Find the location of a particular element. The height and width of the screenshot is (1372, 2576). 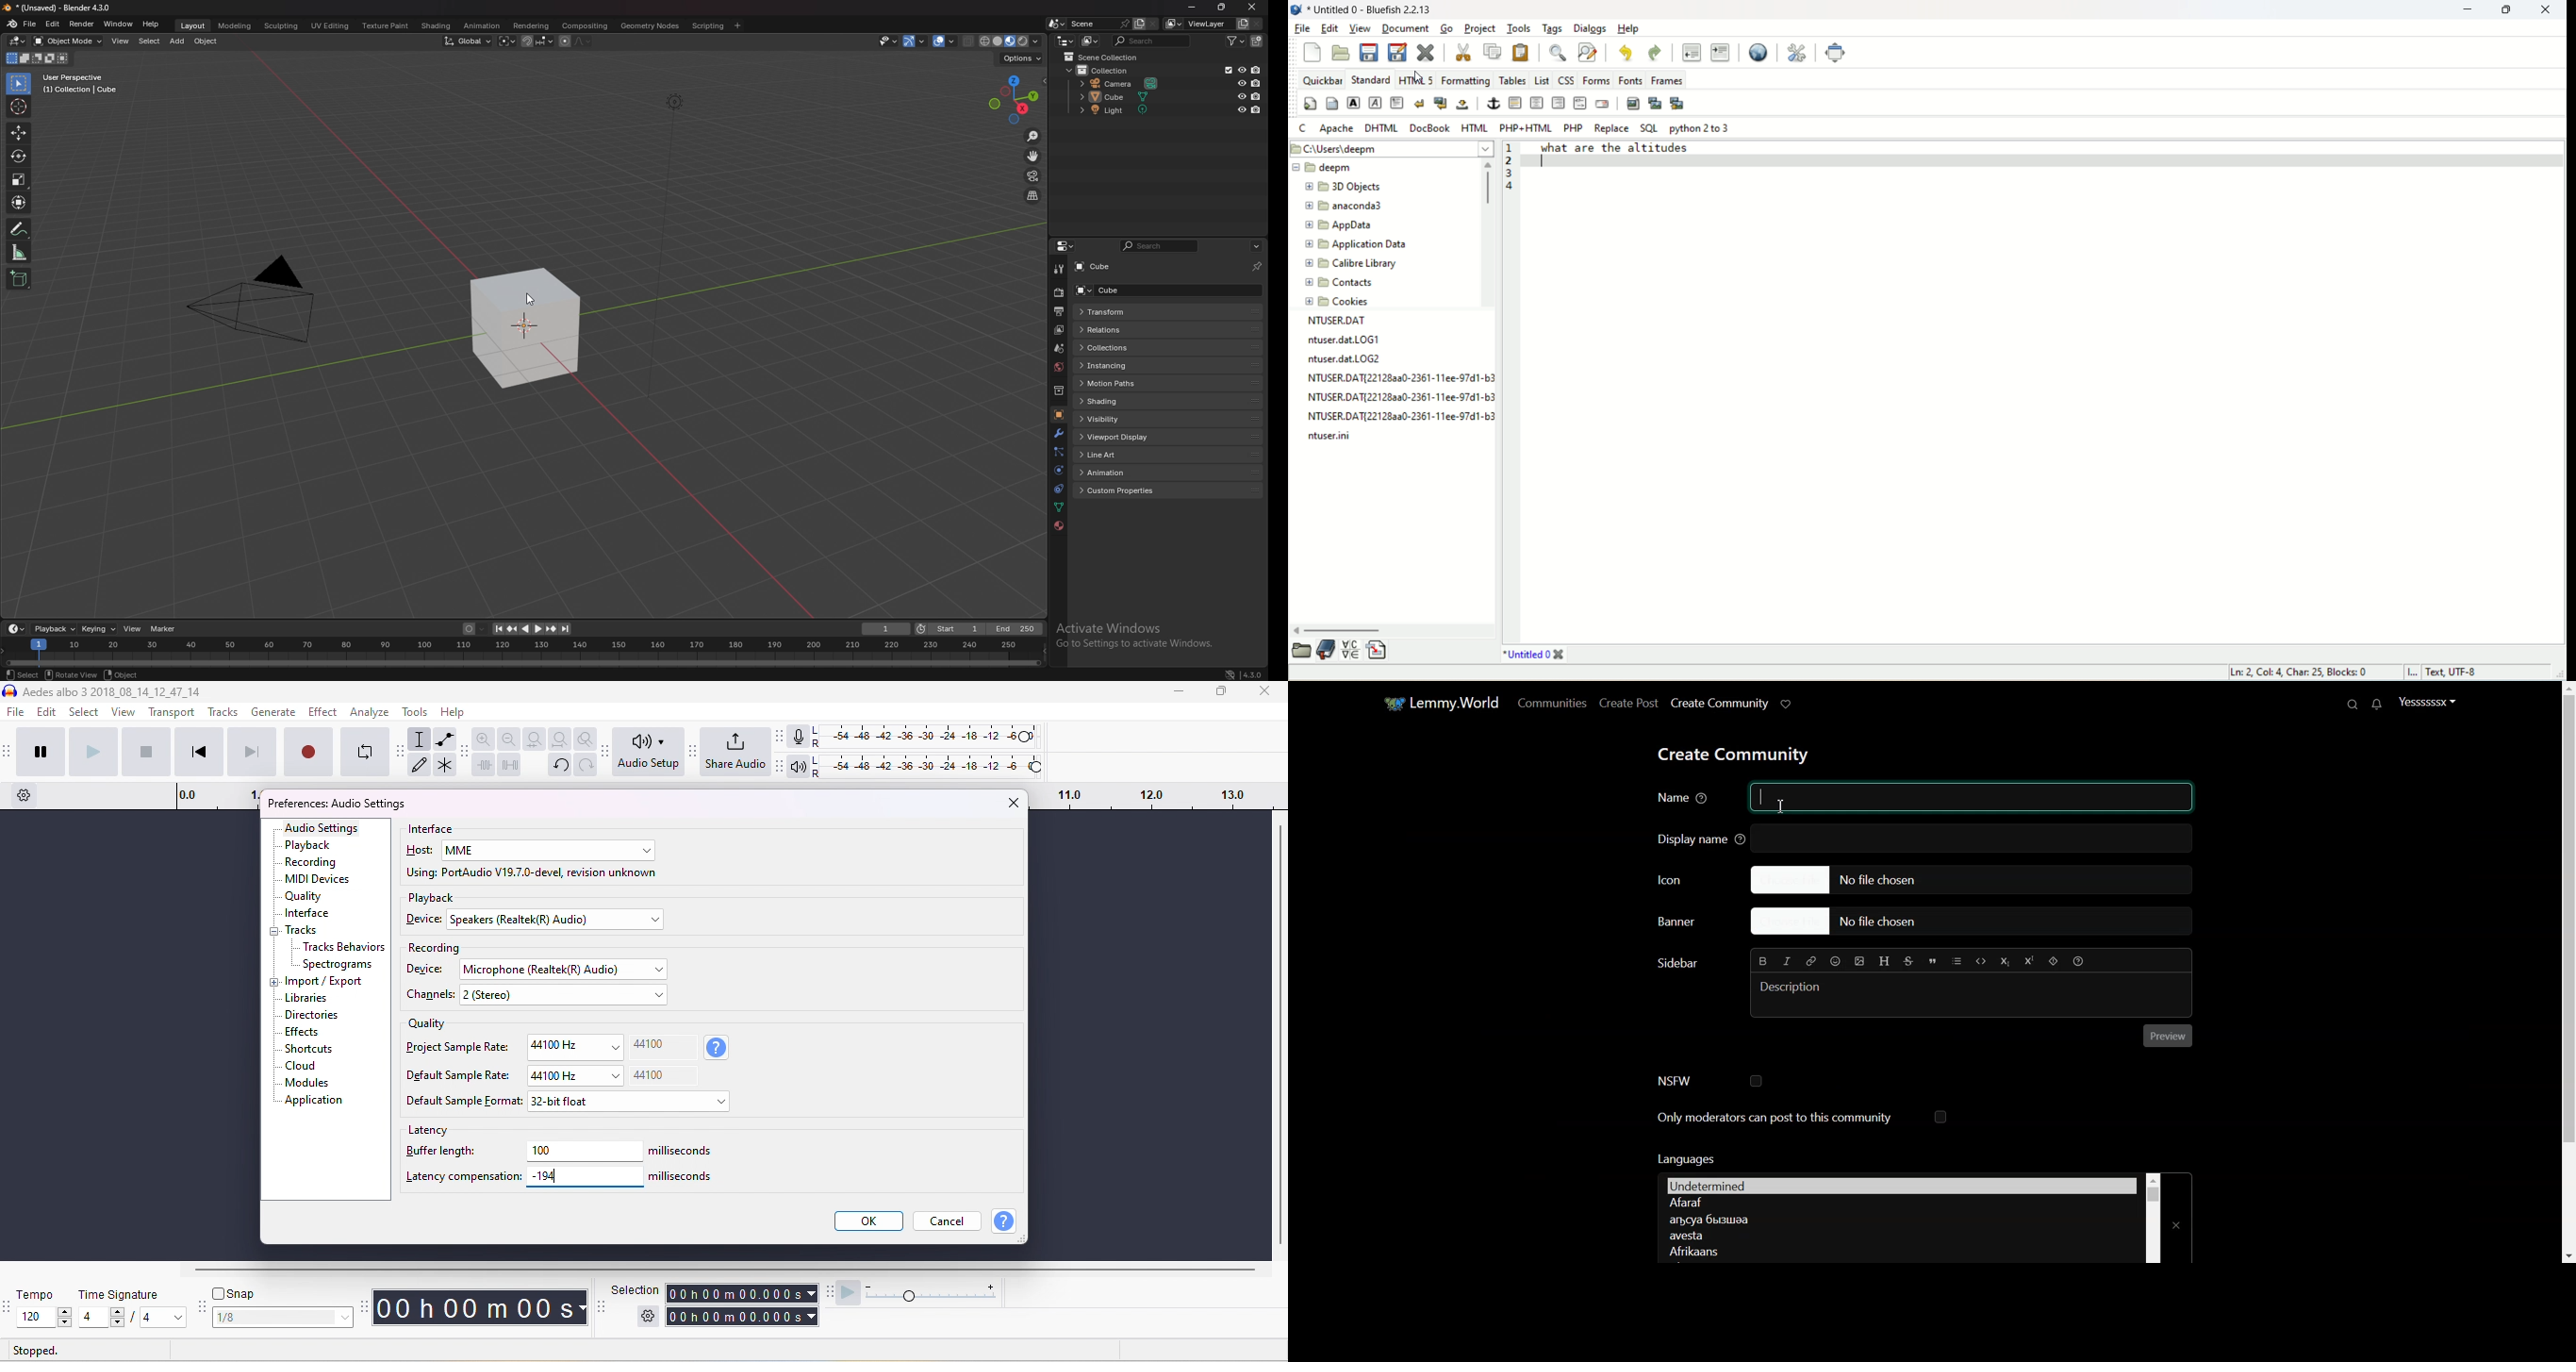

play at speed/ play at speed once is located at coordinates (849, 1294).